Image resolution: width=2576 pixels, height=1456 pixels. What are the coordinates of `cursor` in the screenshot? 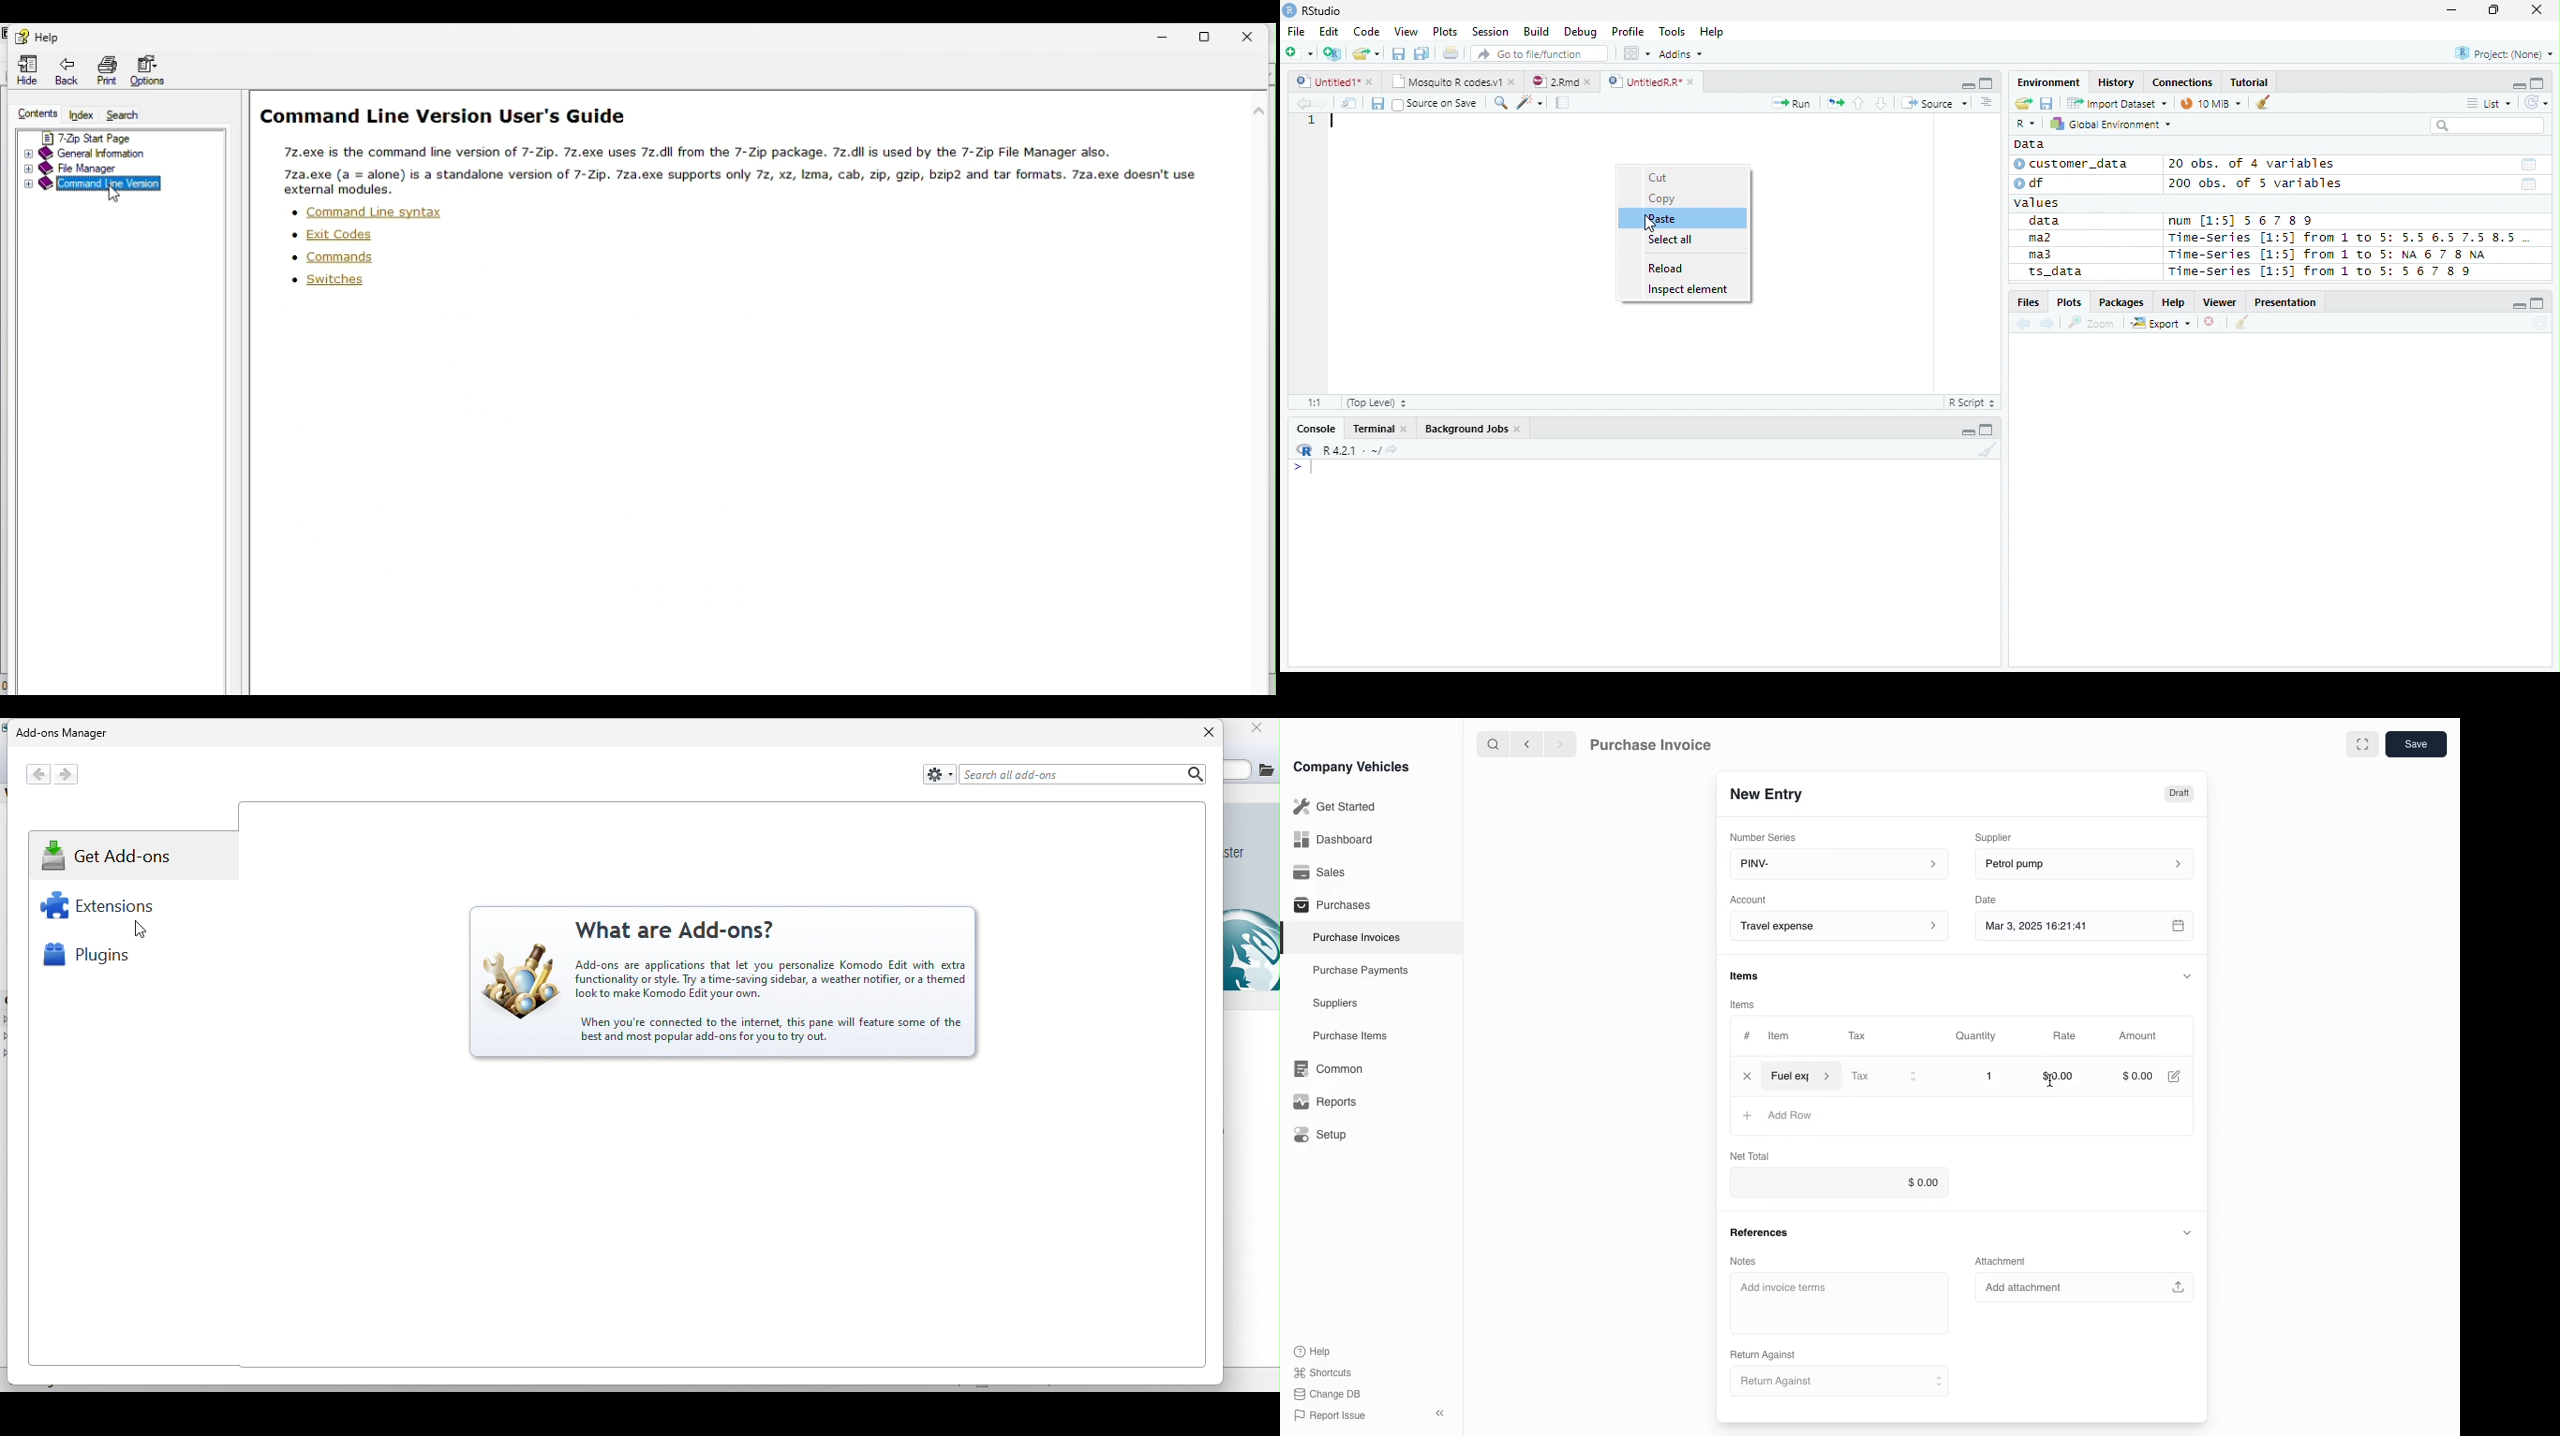 It's located at (2046, 1080).